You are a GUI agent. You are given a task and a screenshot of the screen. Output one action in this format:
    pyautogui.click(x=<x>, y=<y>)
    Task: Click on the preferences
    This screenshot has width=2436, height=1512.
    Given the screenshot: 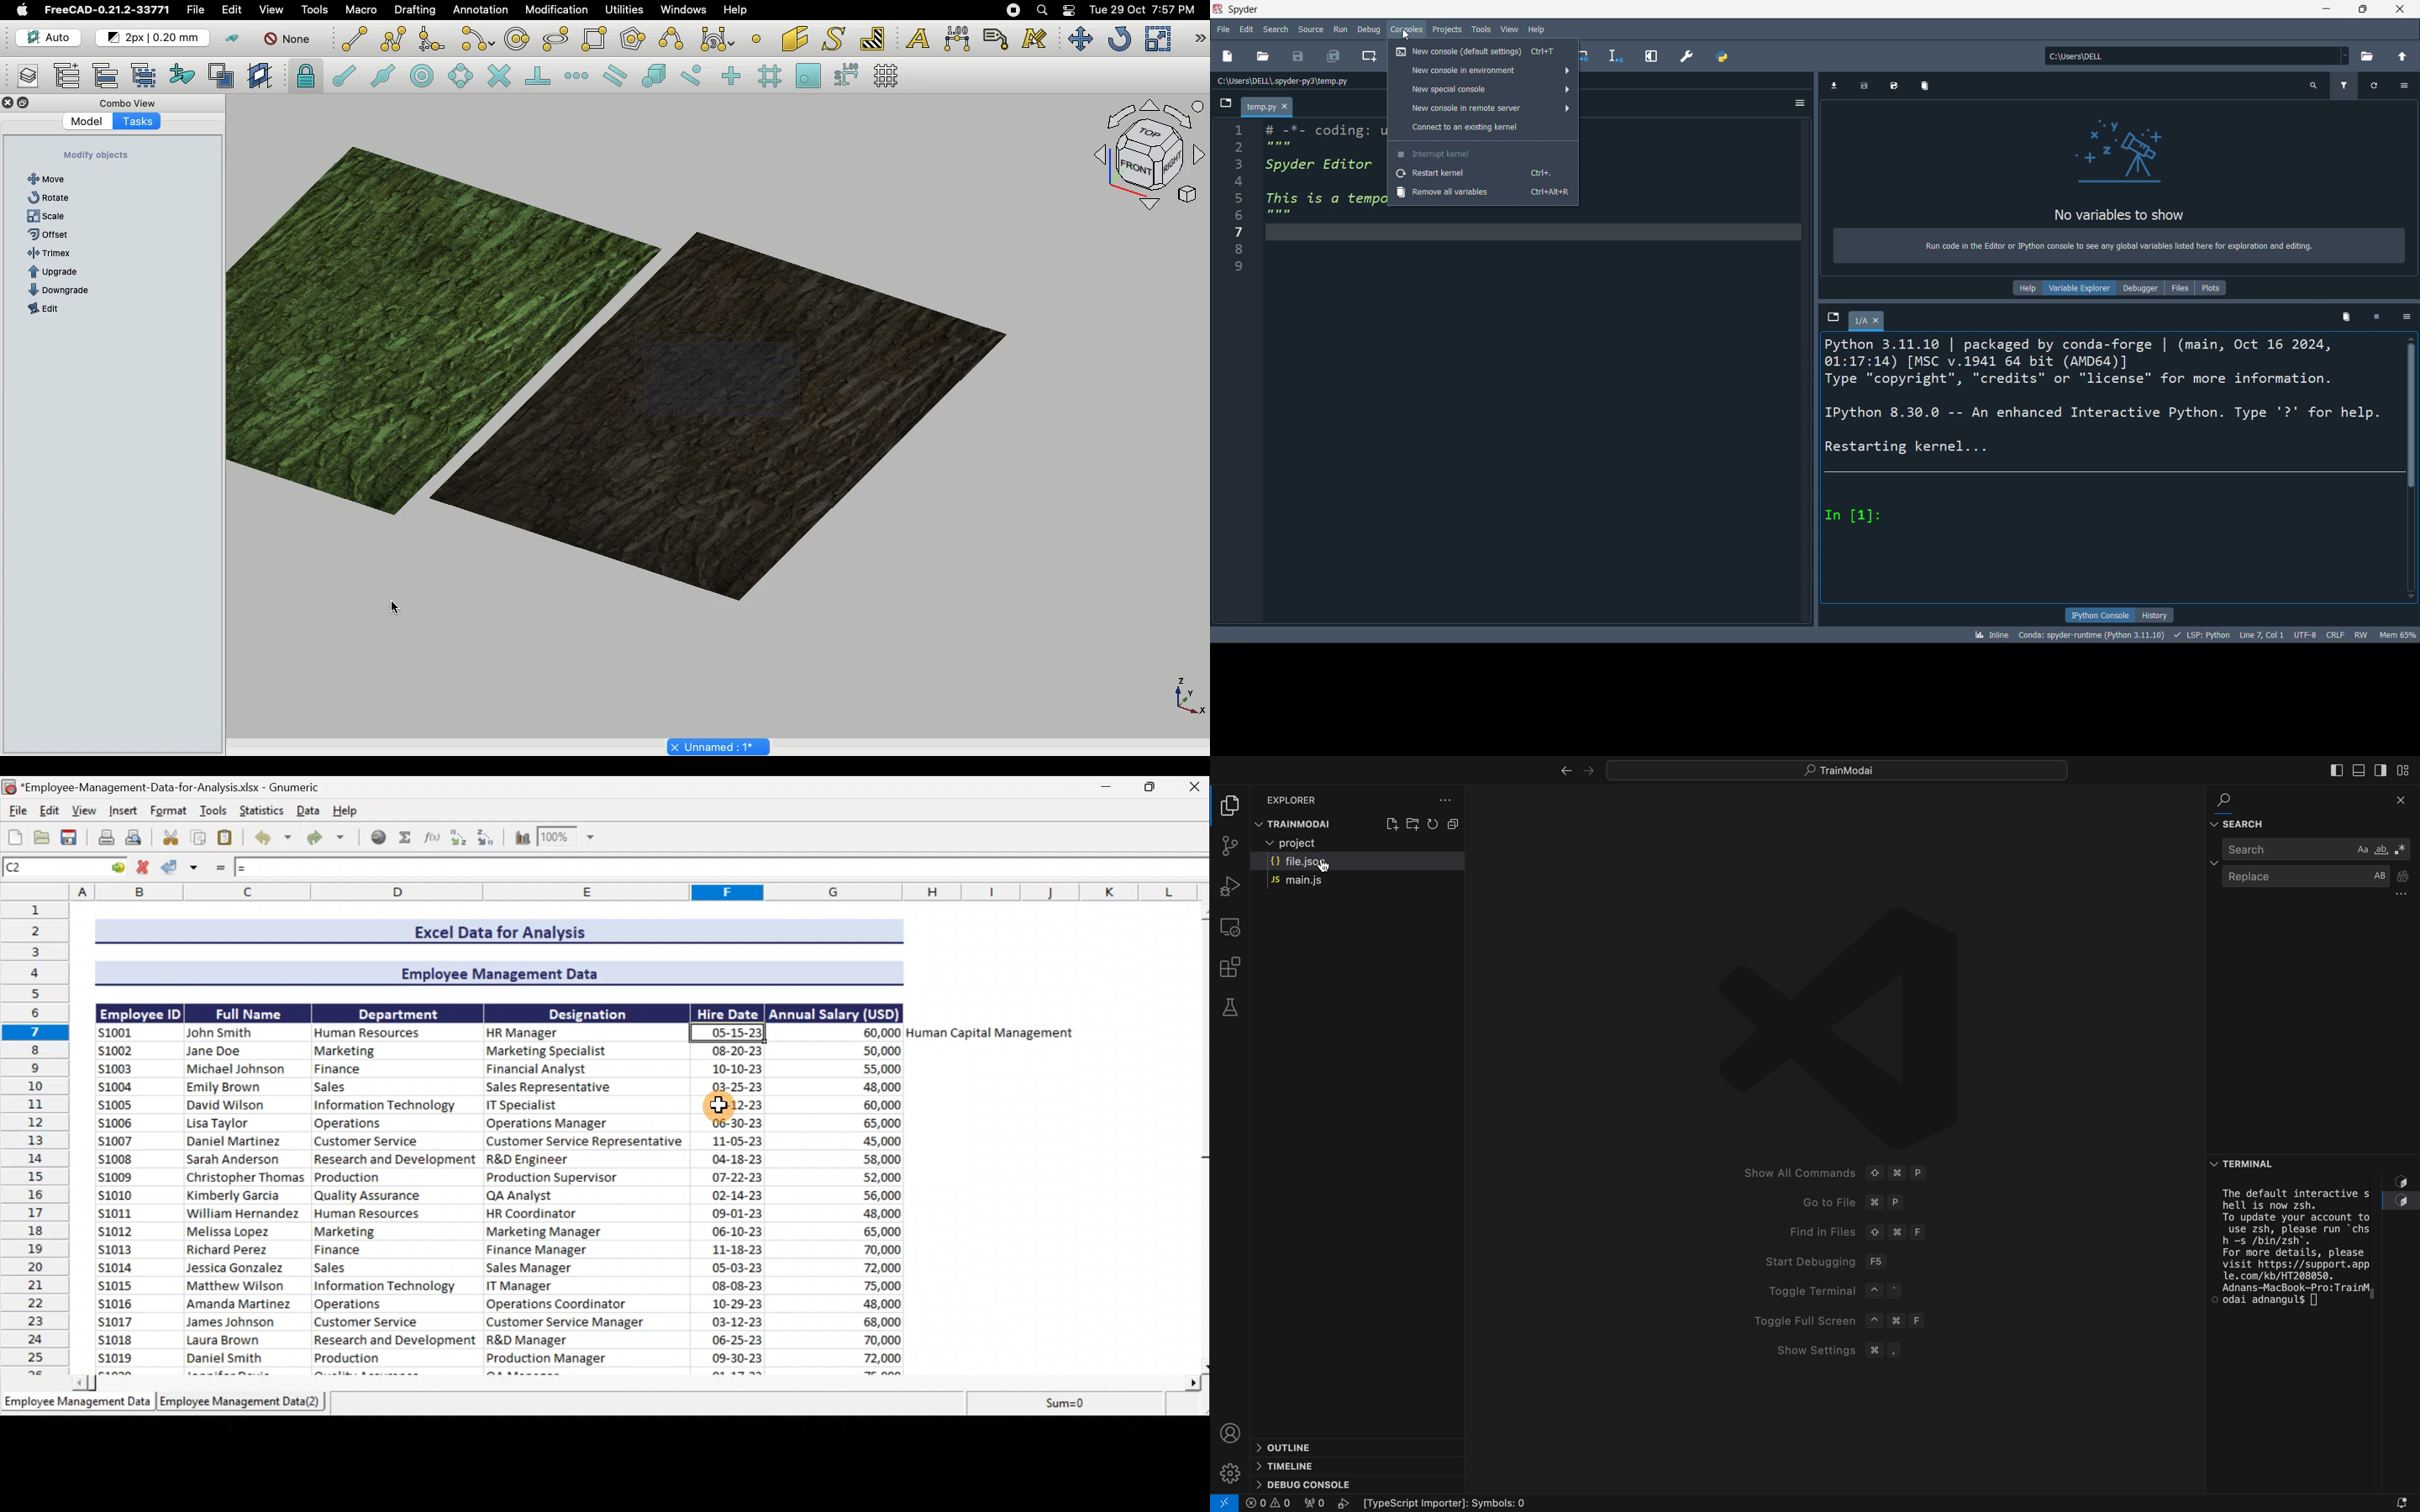 What is the action you would take?
    pyautogui.click(x=1689, y=57)
    